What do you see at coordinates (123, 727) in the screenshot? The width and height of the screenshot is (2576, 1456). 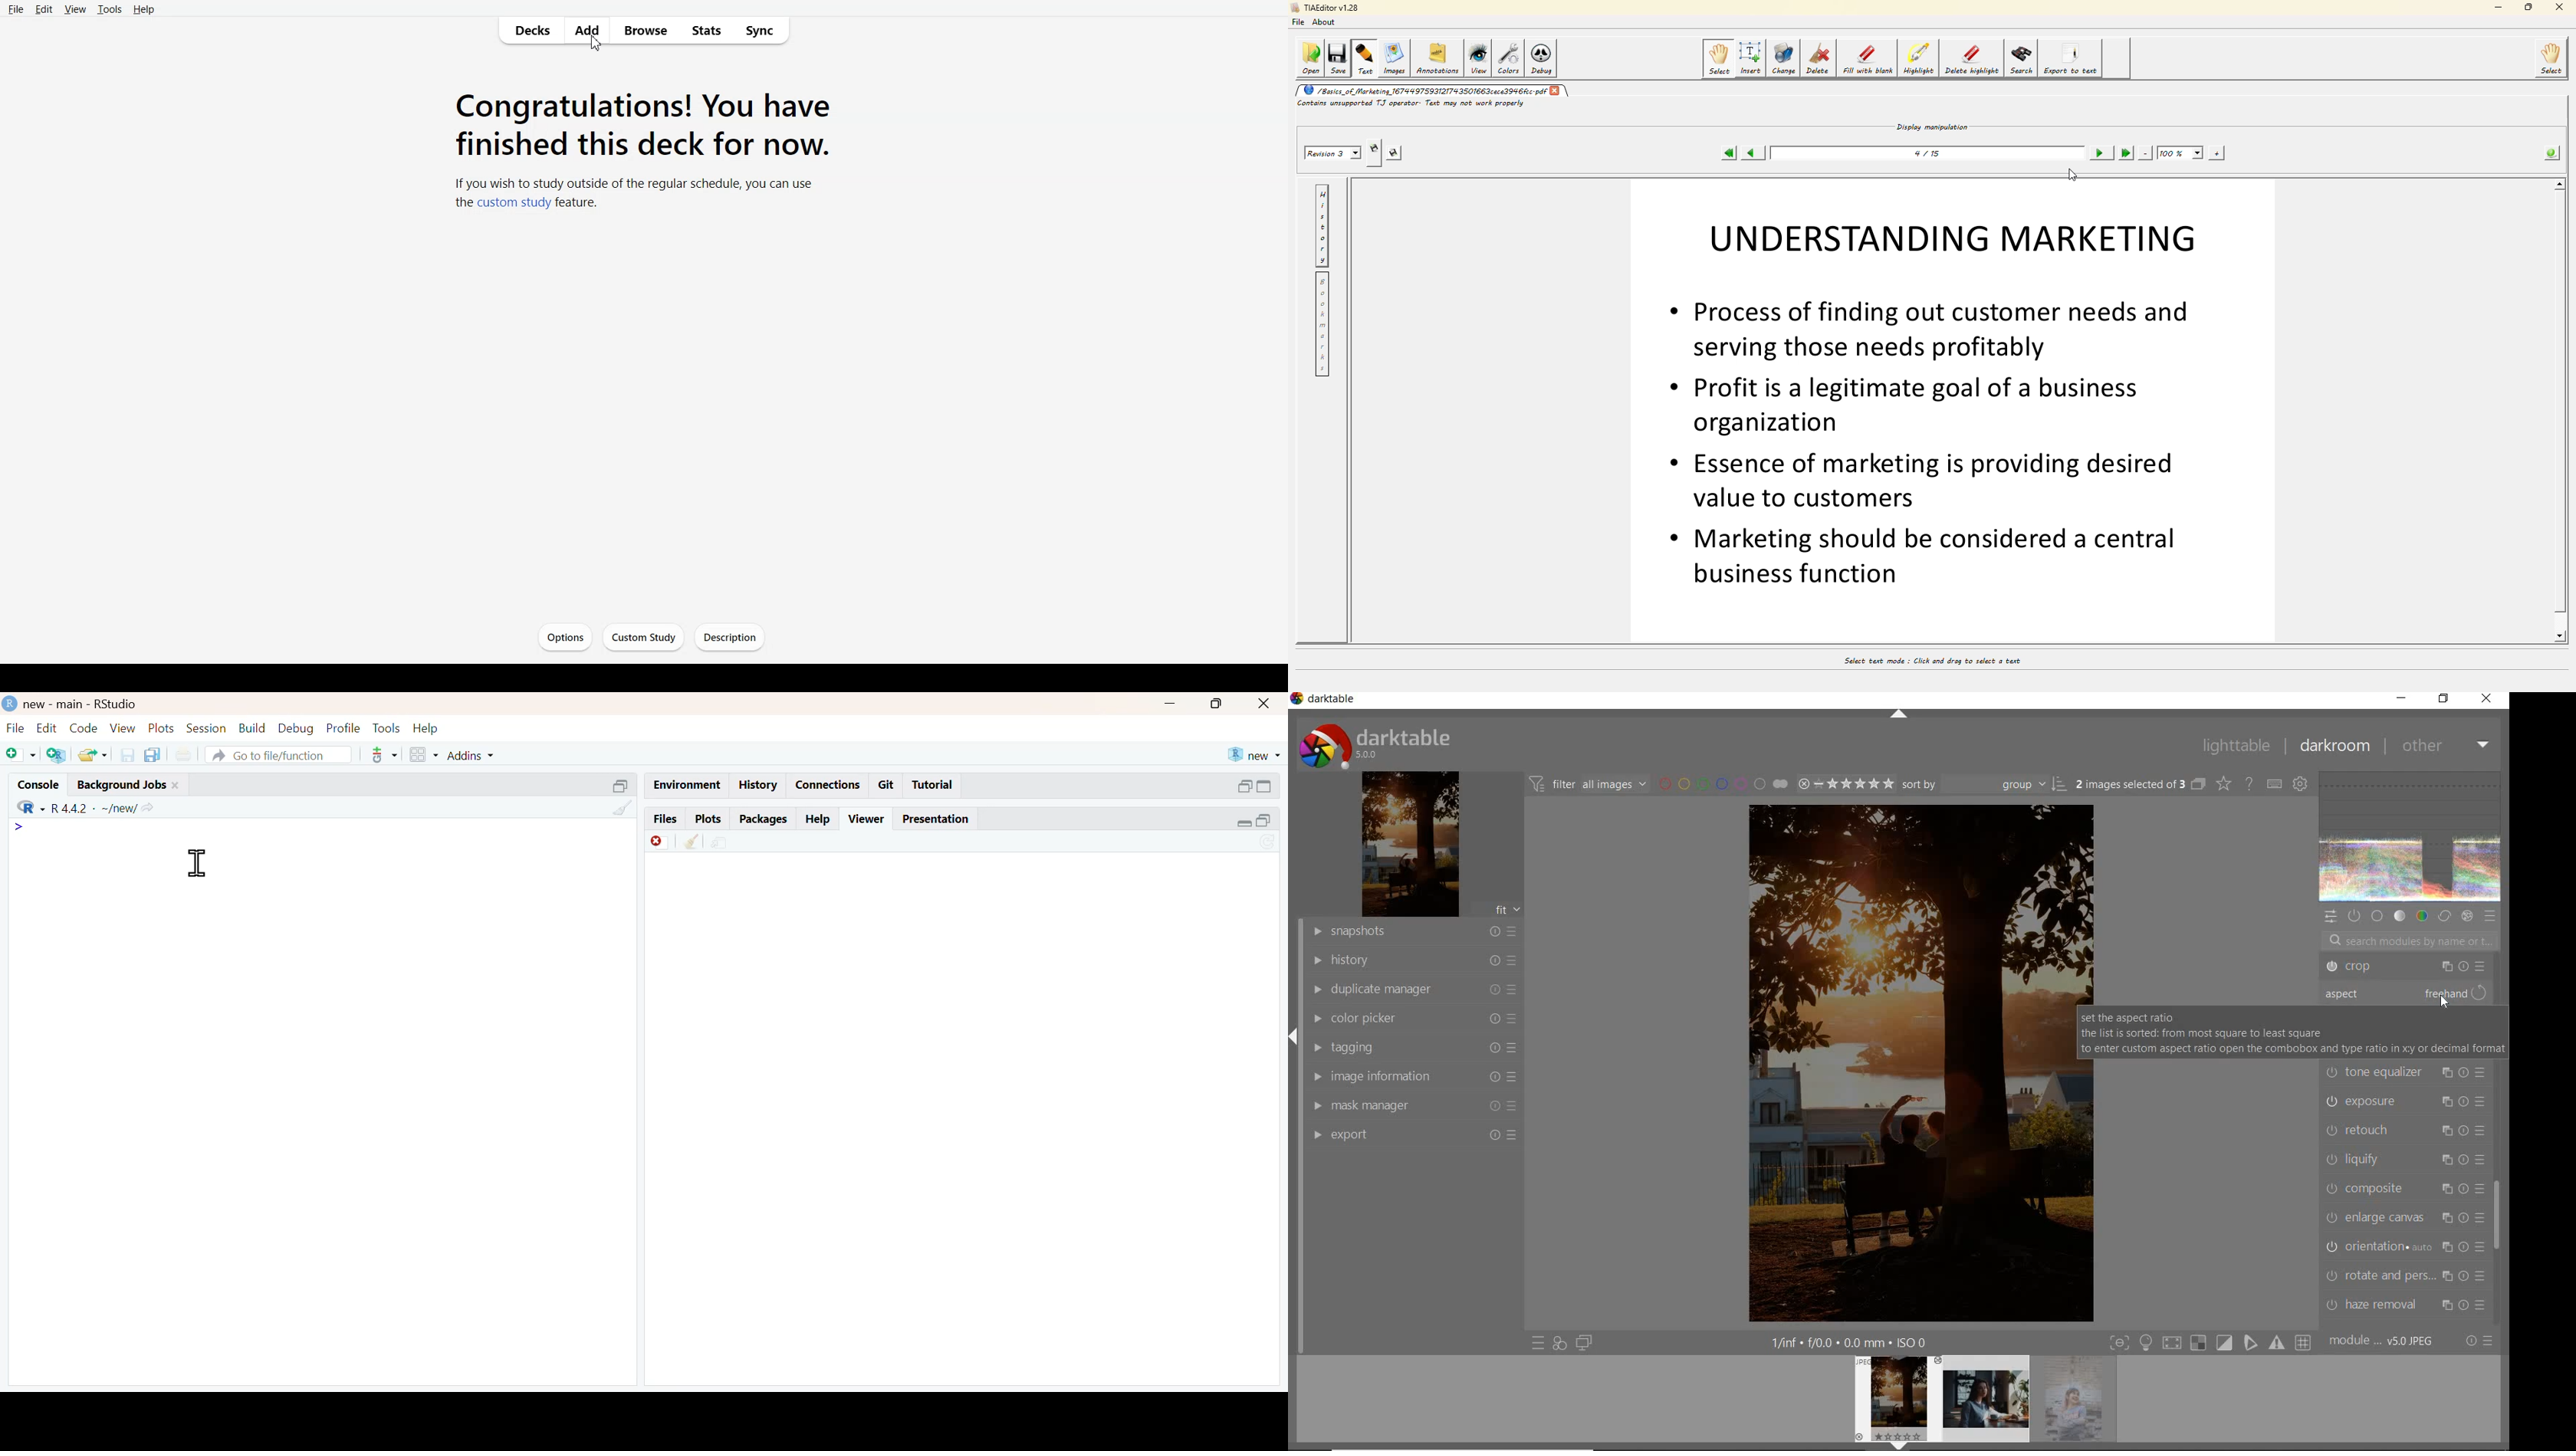 I see `view` at bounding box center [123, 727].